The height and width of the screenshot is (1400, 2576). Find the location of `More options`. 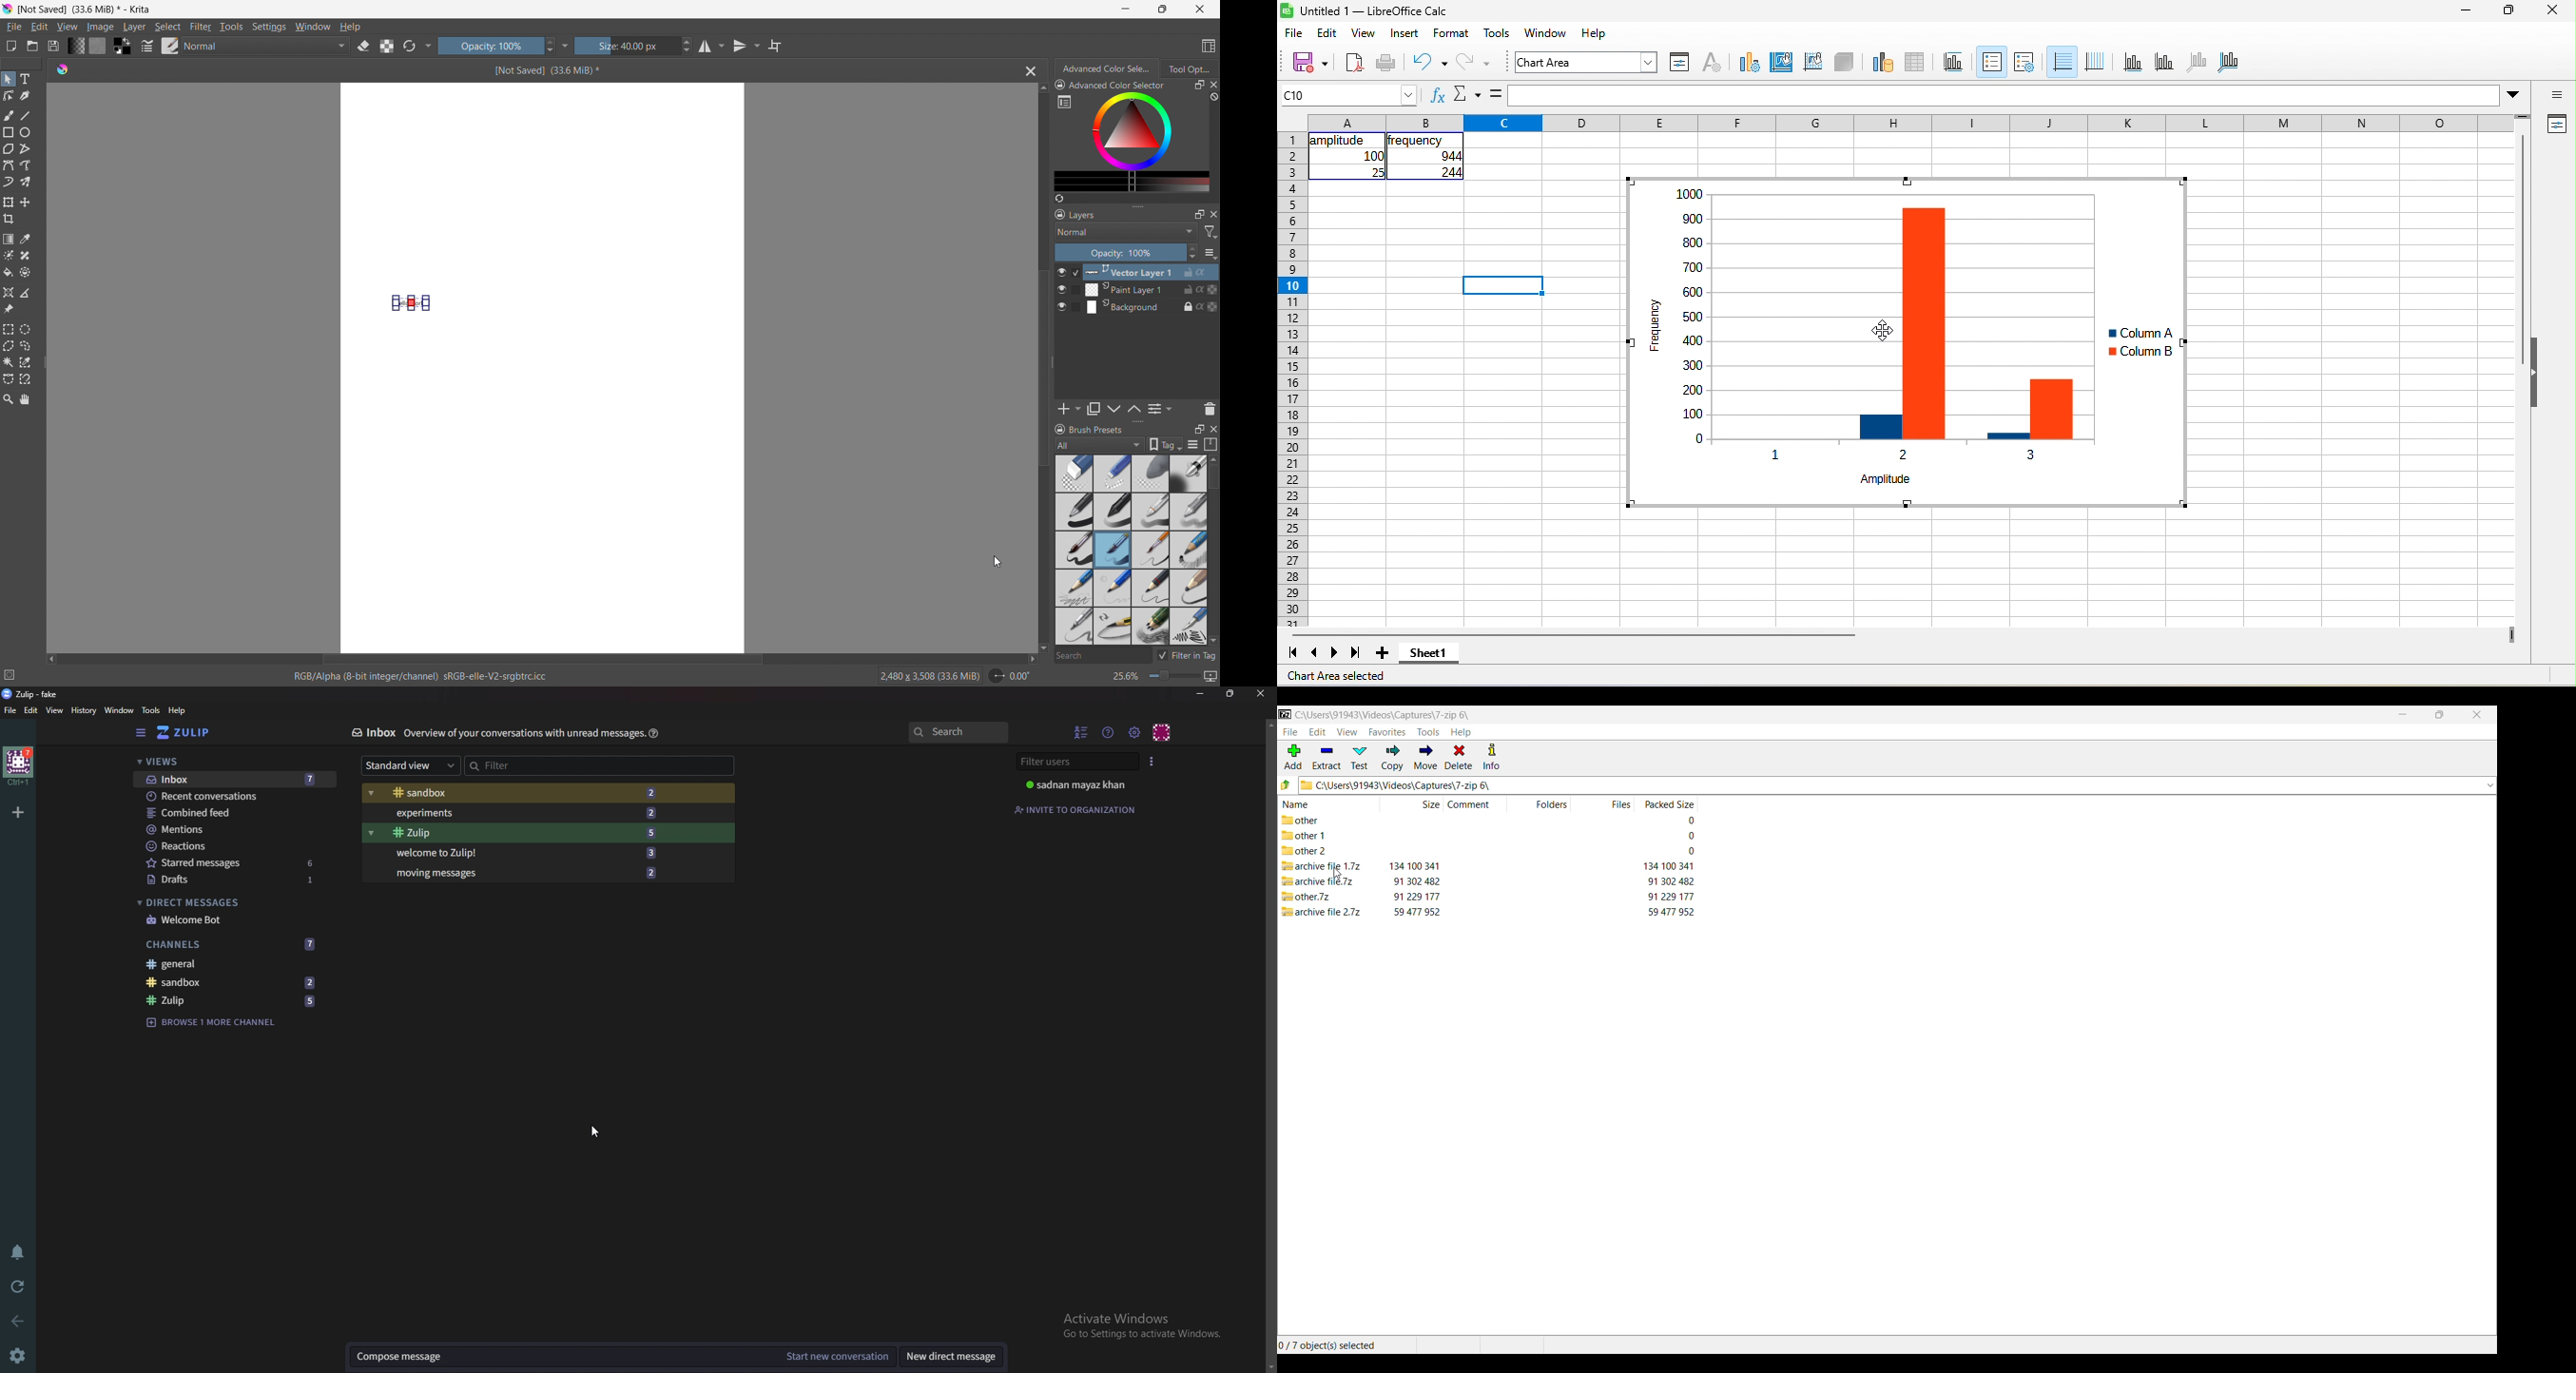

More options is located at coordinates (2512, 96).